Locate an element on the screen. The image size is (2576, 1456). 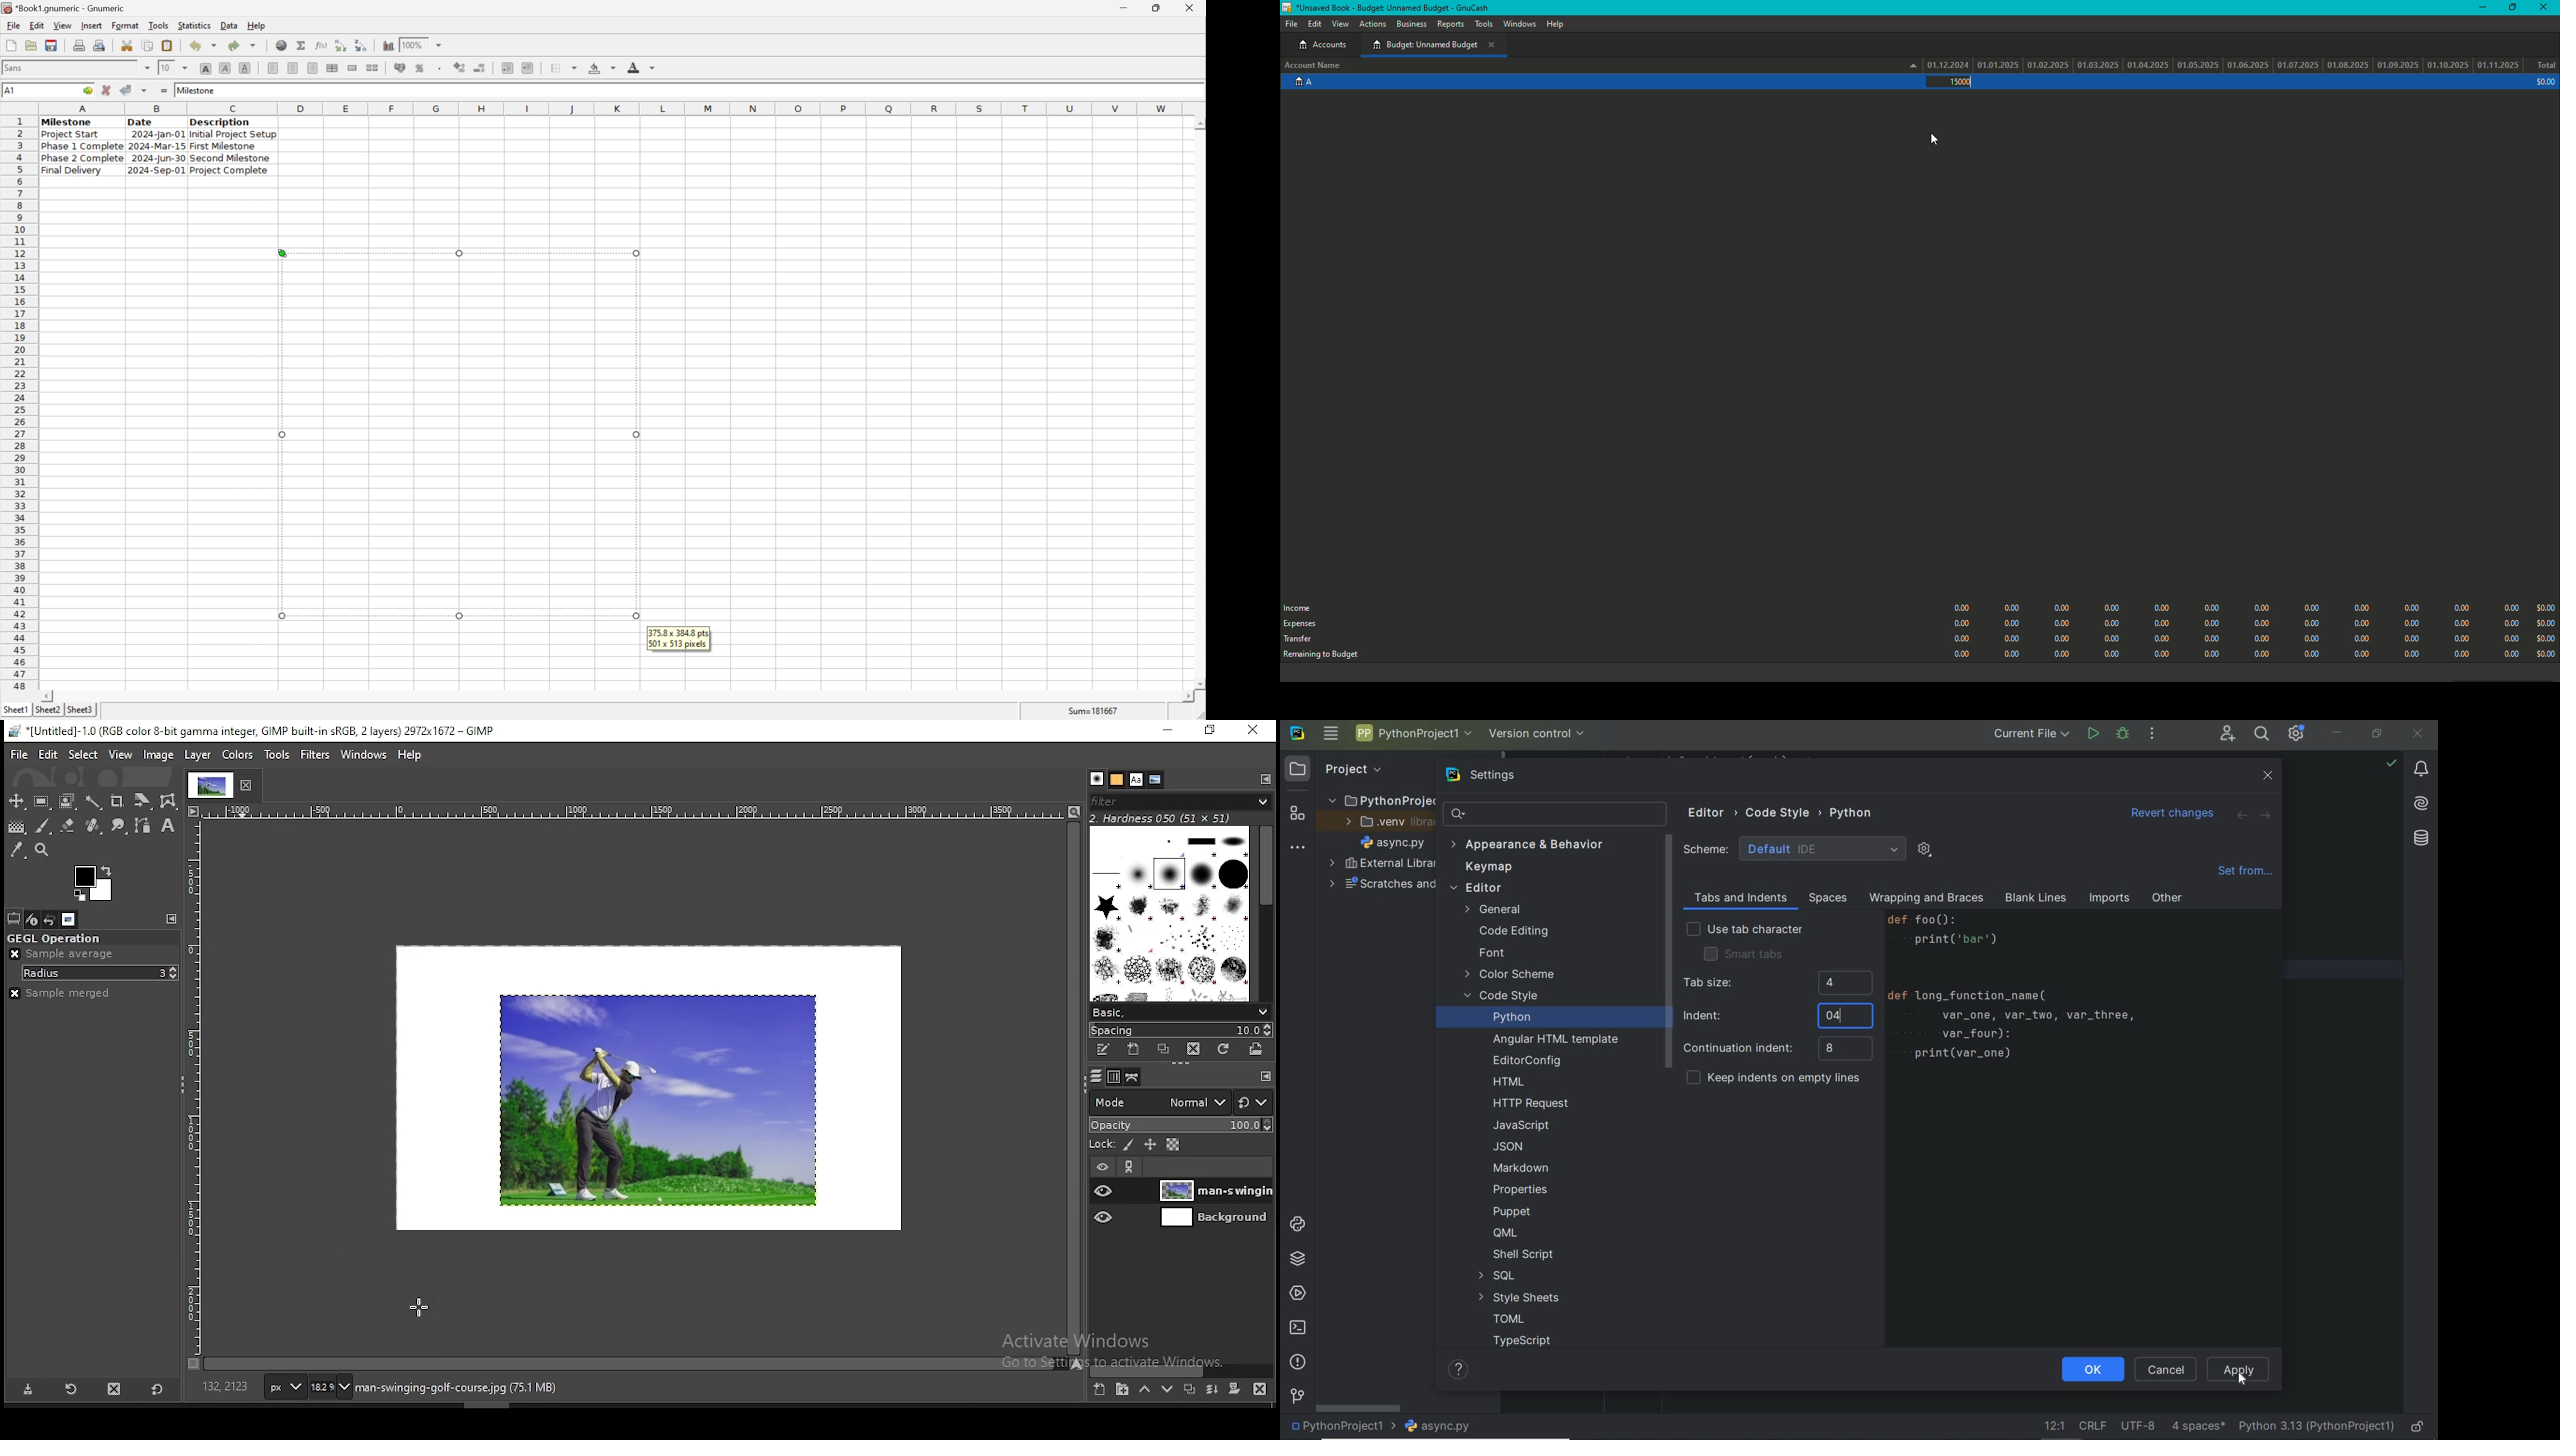
scrollbar is located at coordinates (1359, 1408).